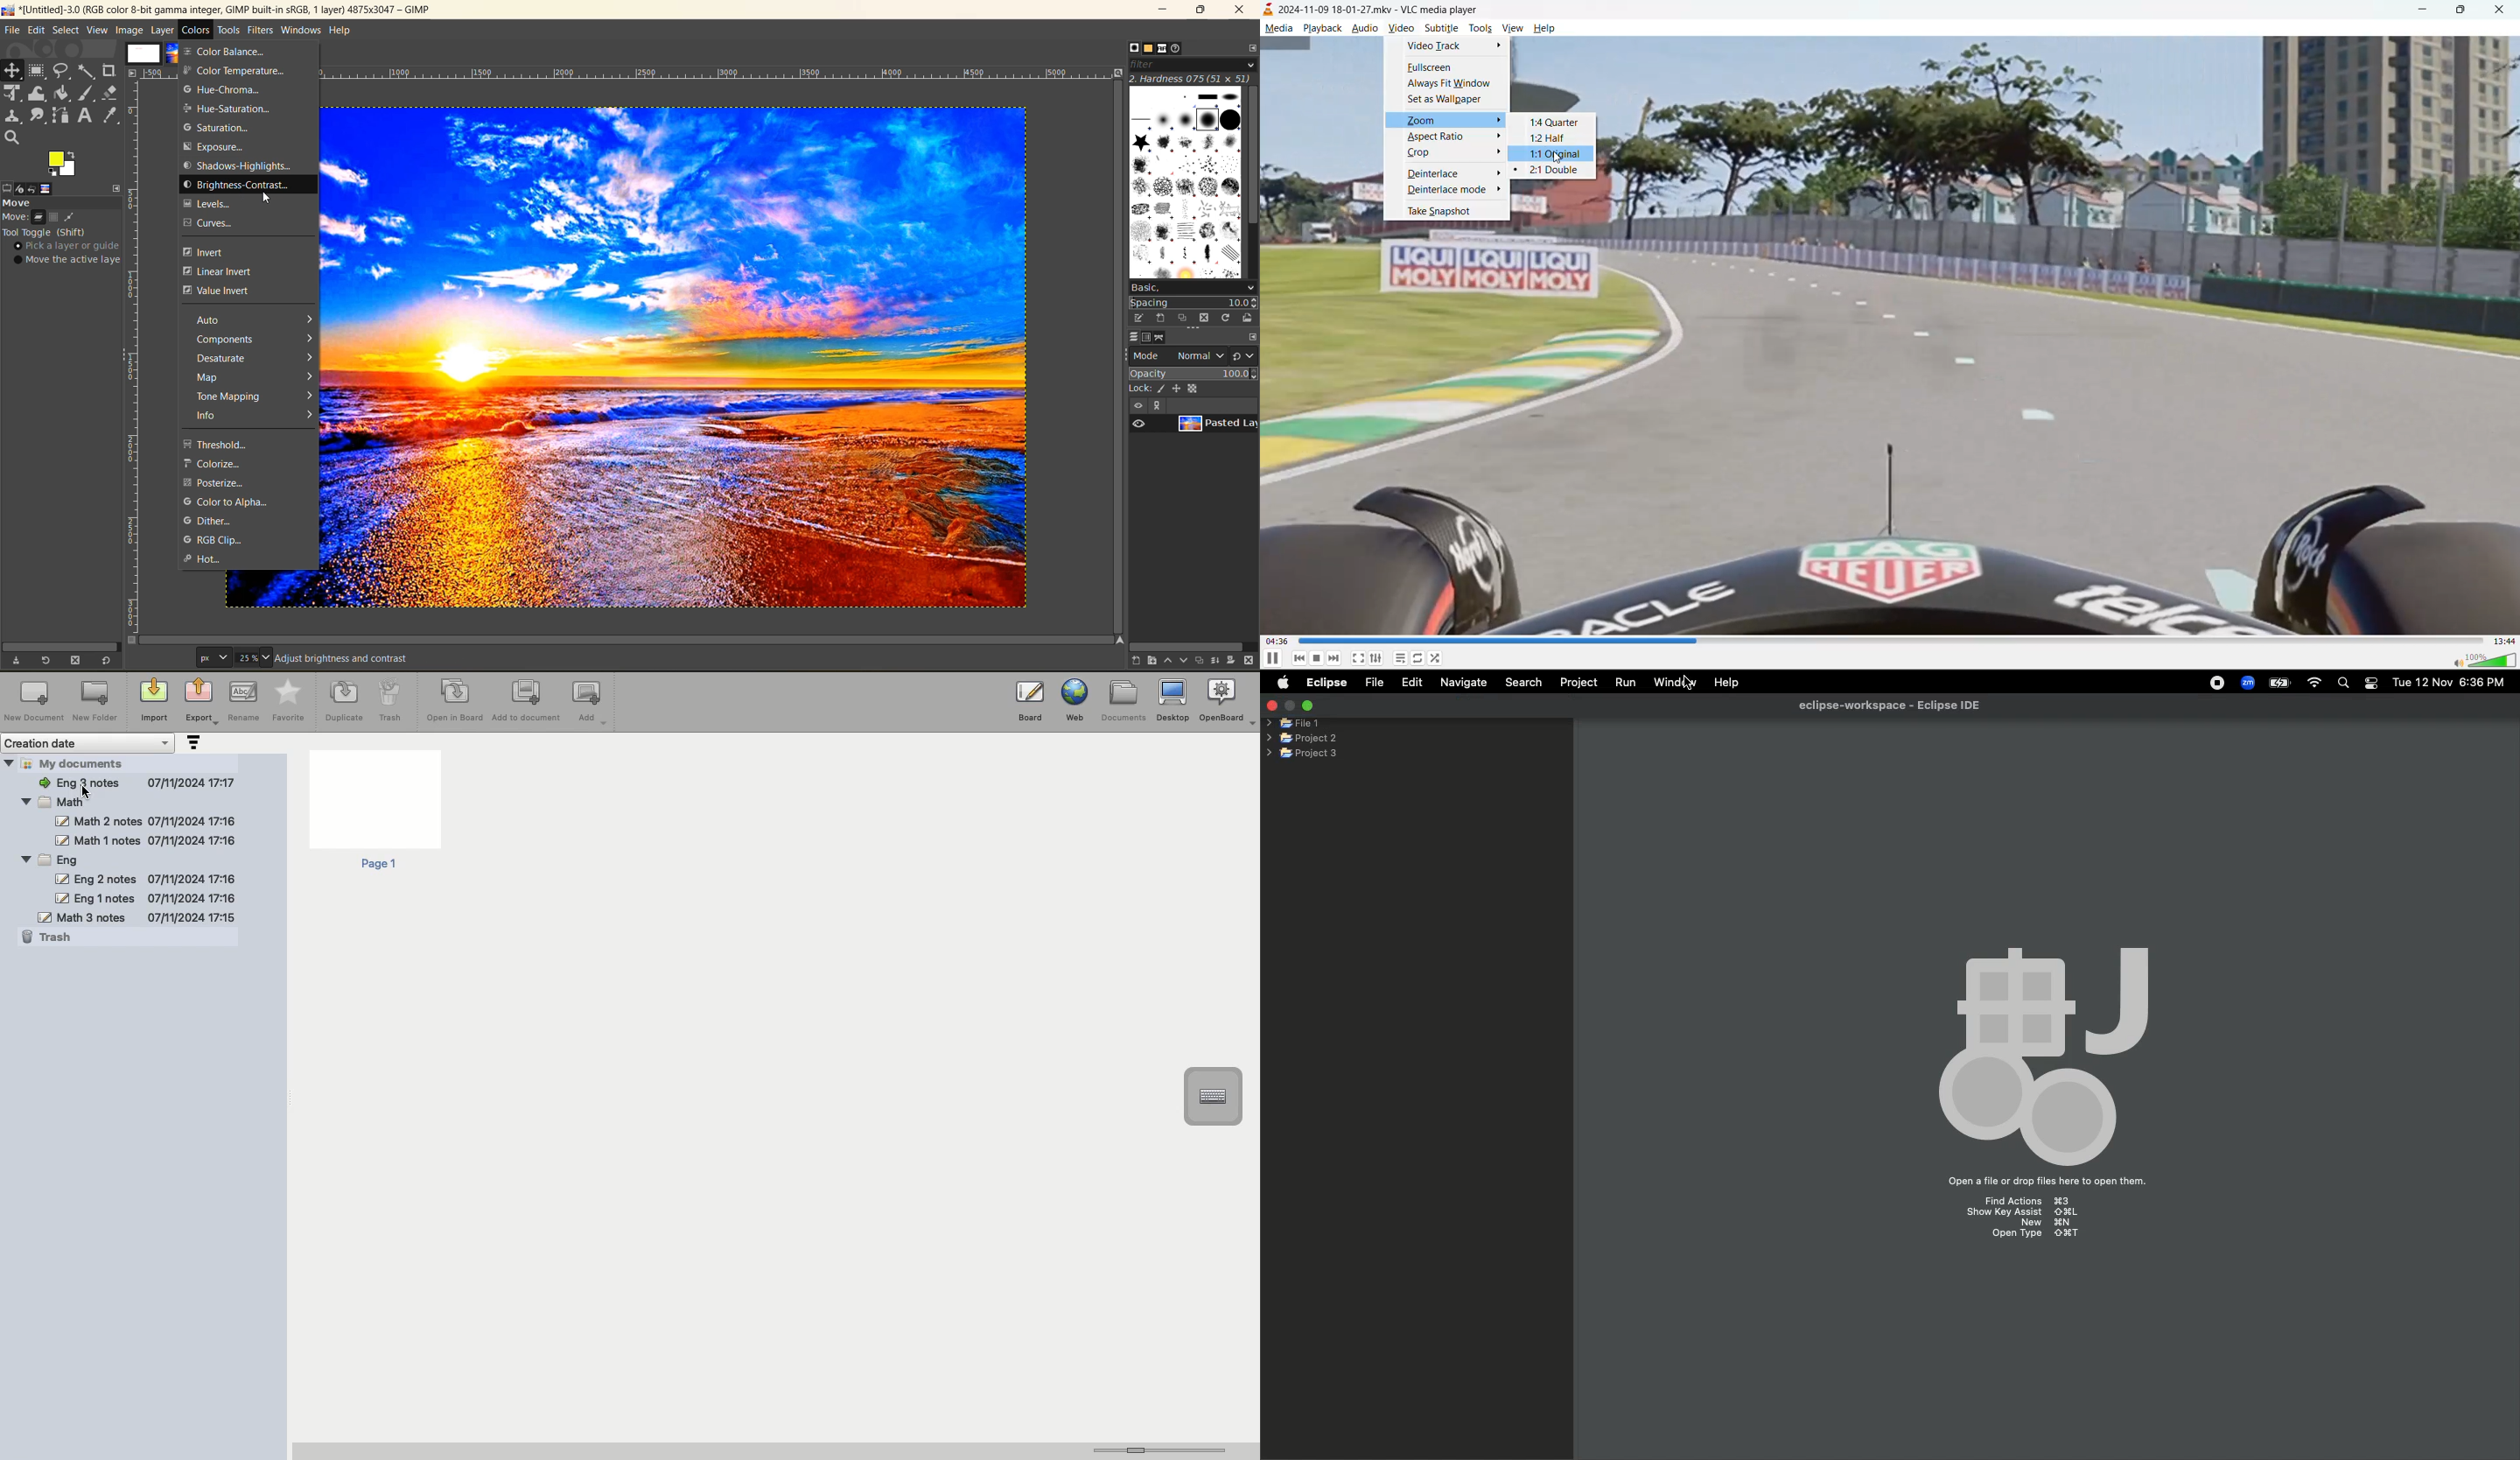 This screenshot has height=1484, width=2520. What do you see at coordinates (1200, 10) in the screenshot?
I see `maximize` at bounding box center [1200, 10].